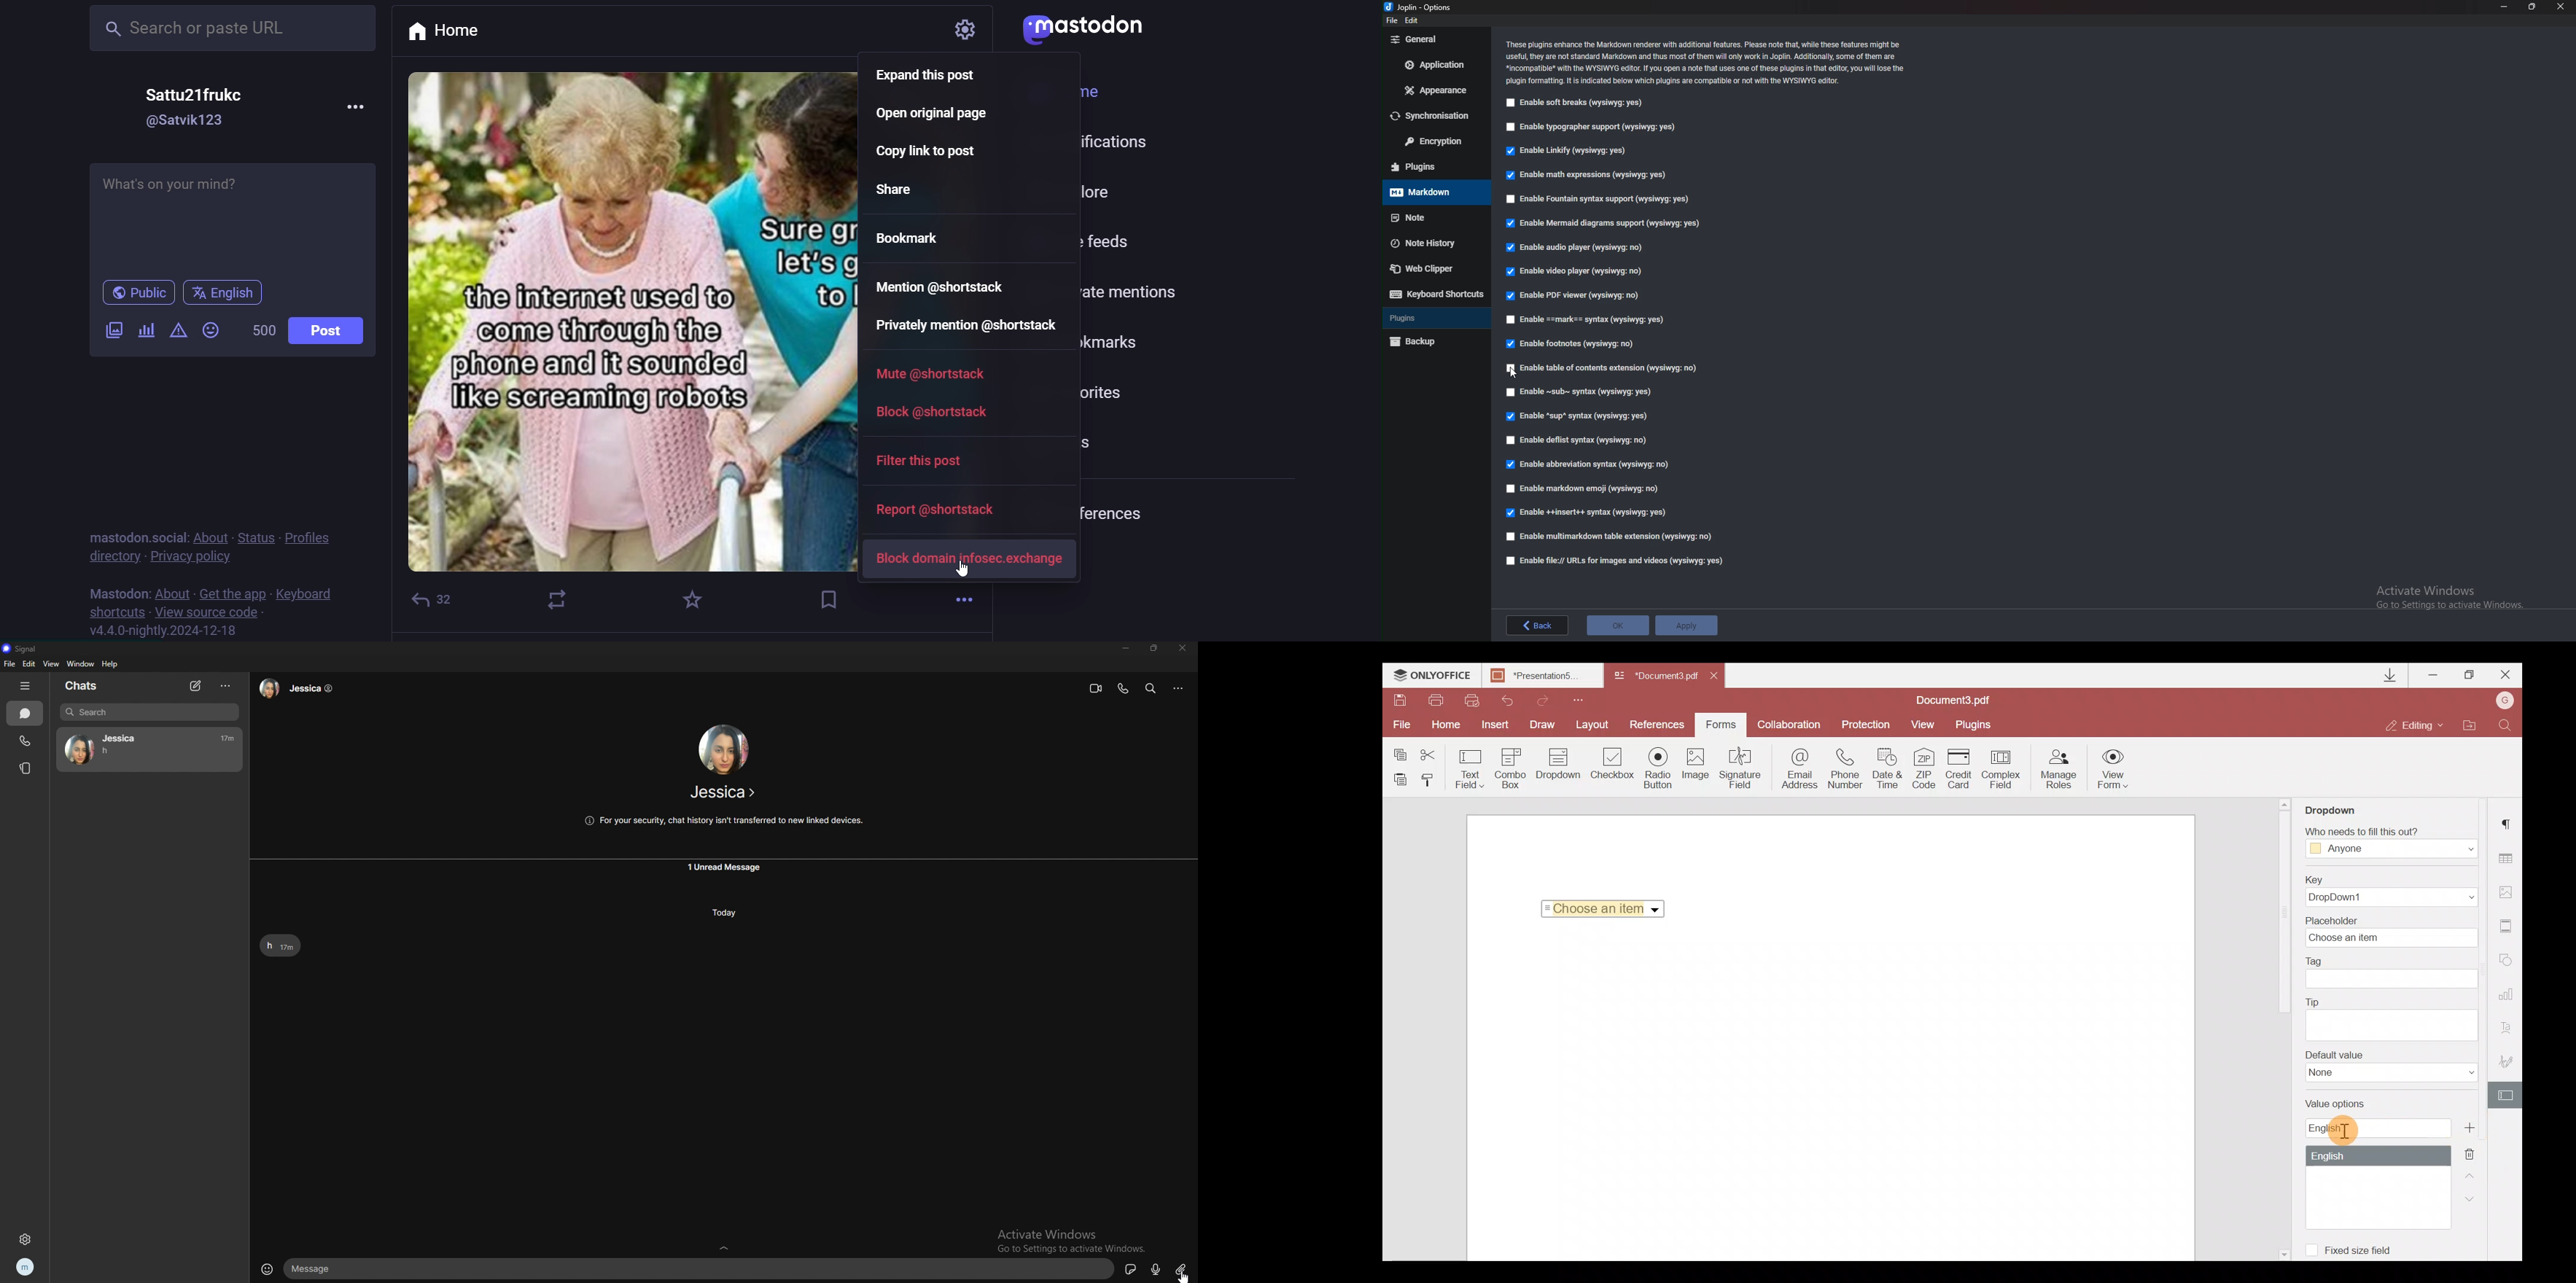 This screenshot has width=2576, height=1288. What do you see at coordinates (1576, 104) in the screenshot?
I see `Enable soft breaks` at bounding box center [1576, 104].